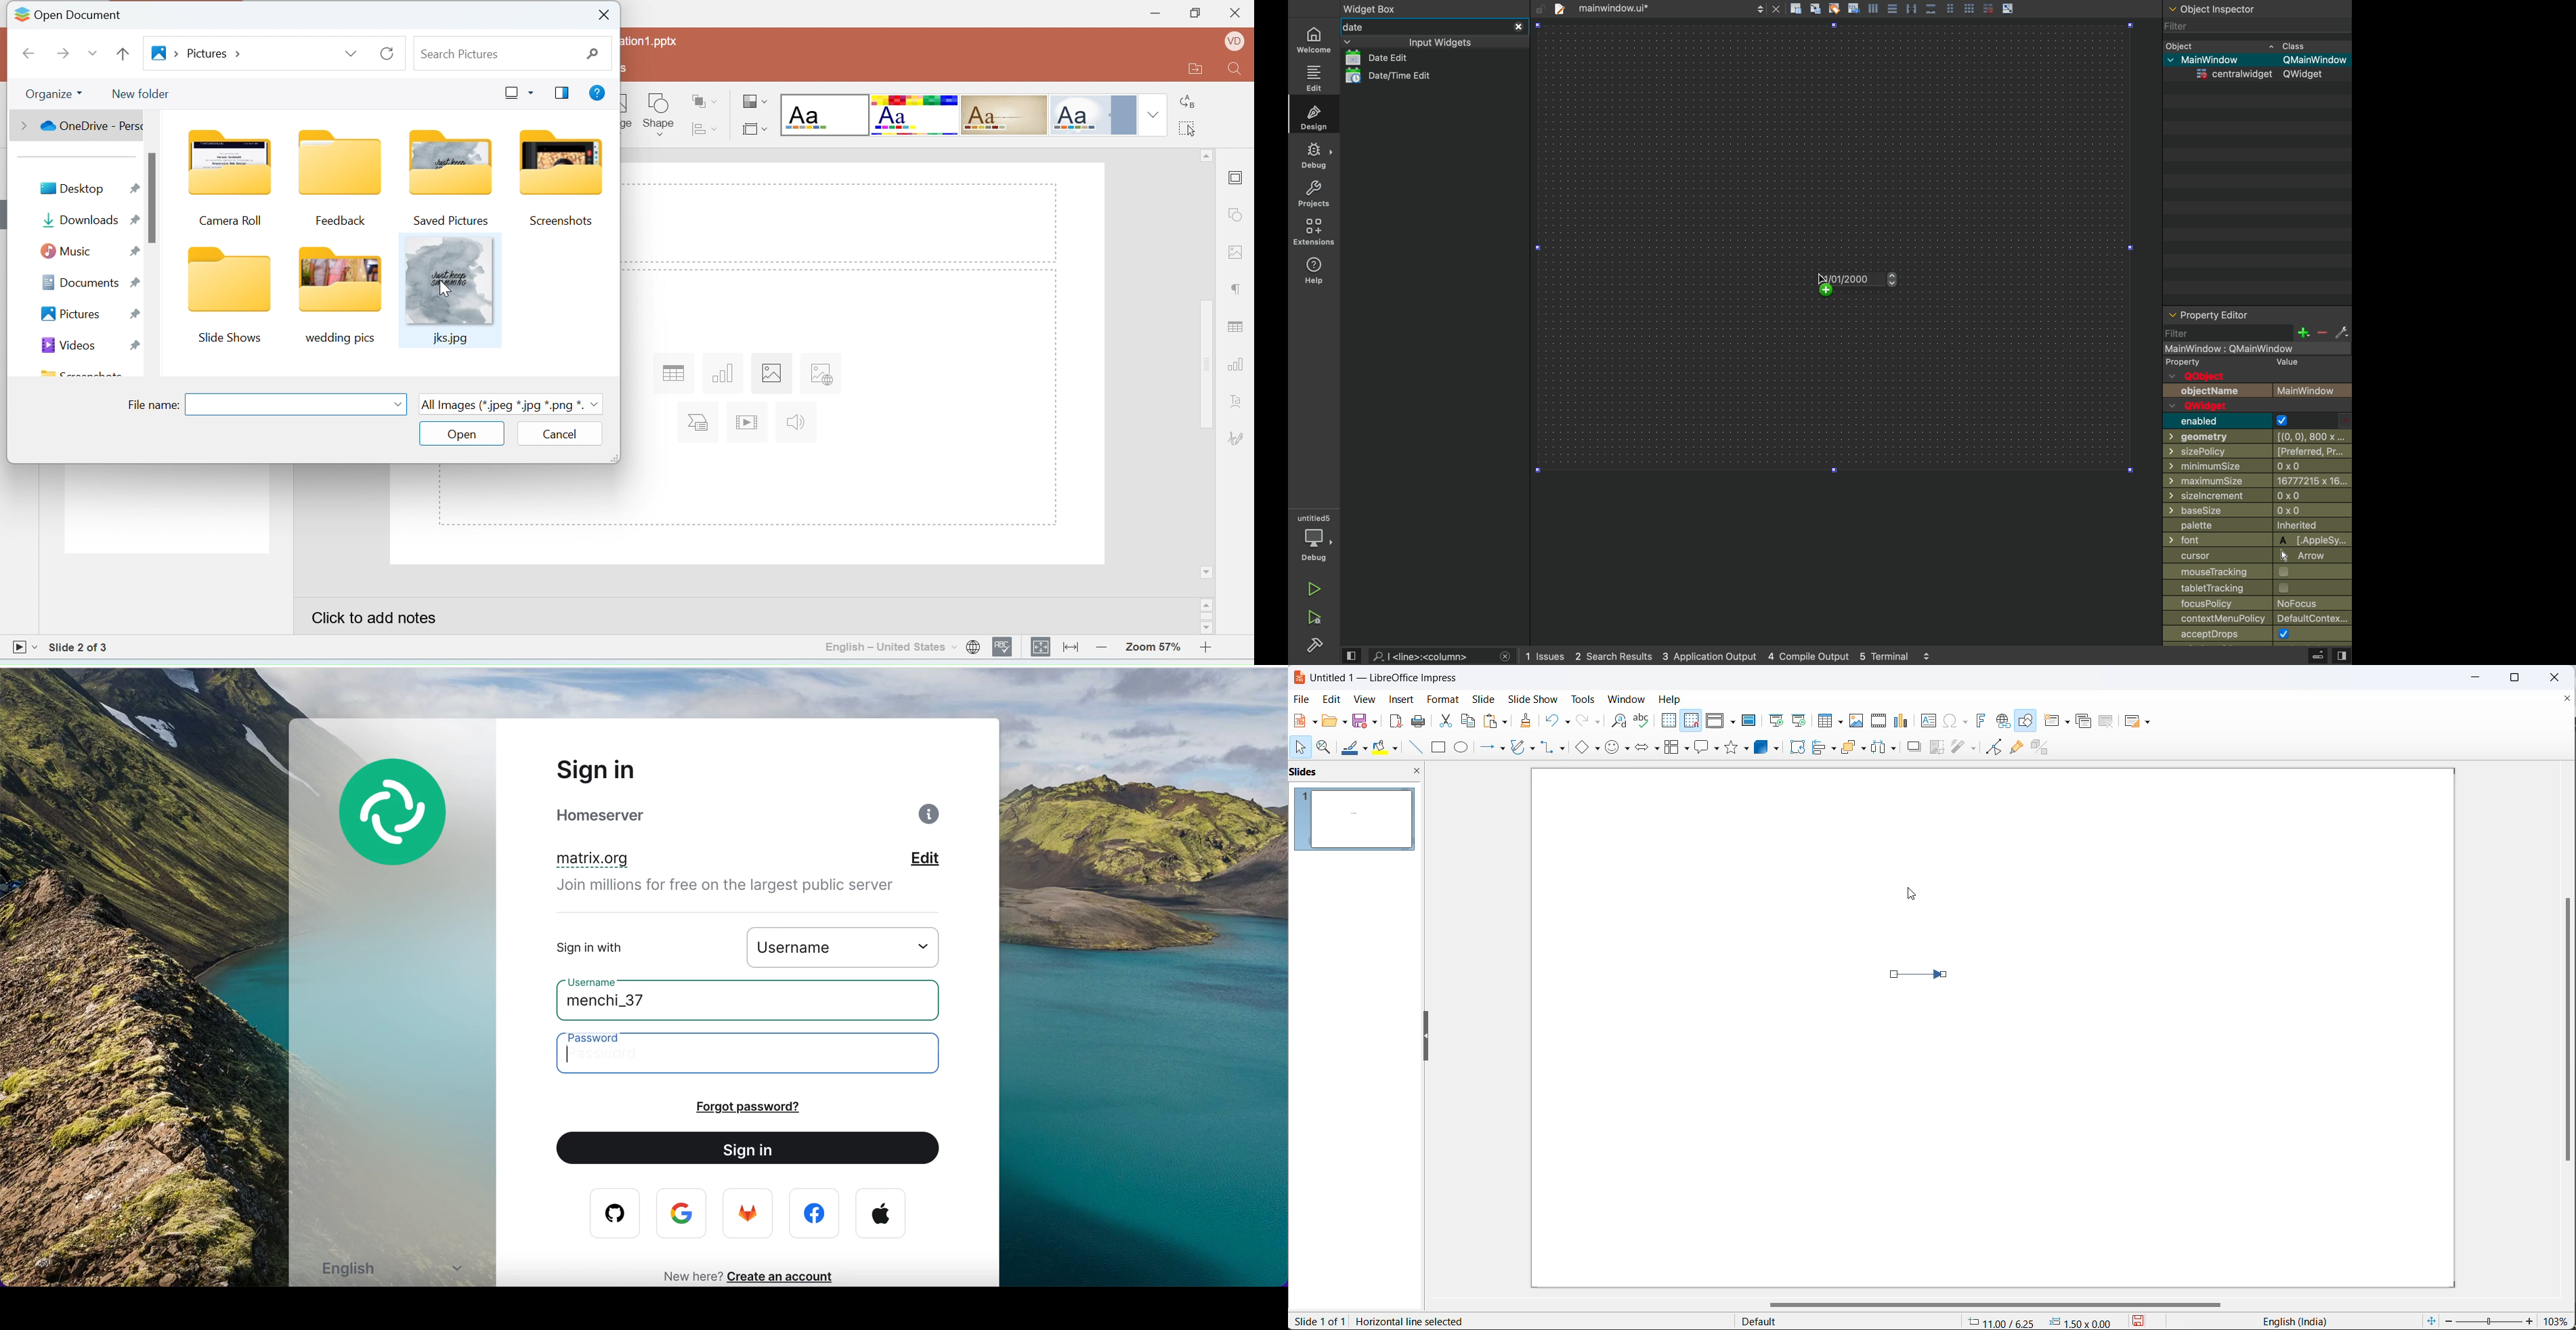  What do you see at coordinates (2044, 1321) in the screenshot?
I see `-0.93/0.27 0.00*0.00` at bounding box center [2044, 1321].